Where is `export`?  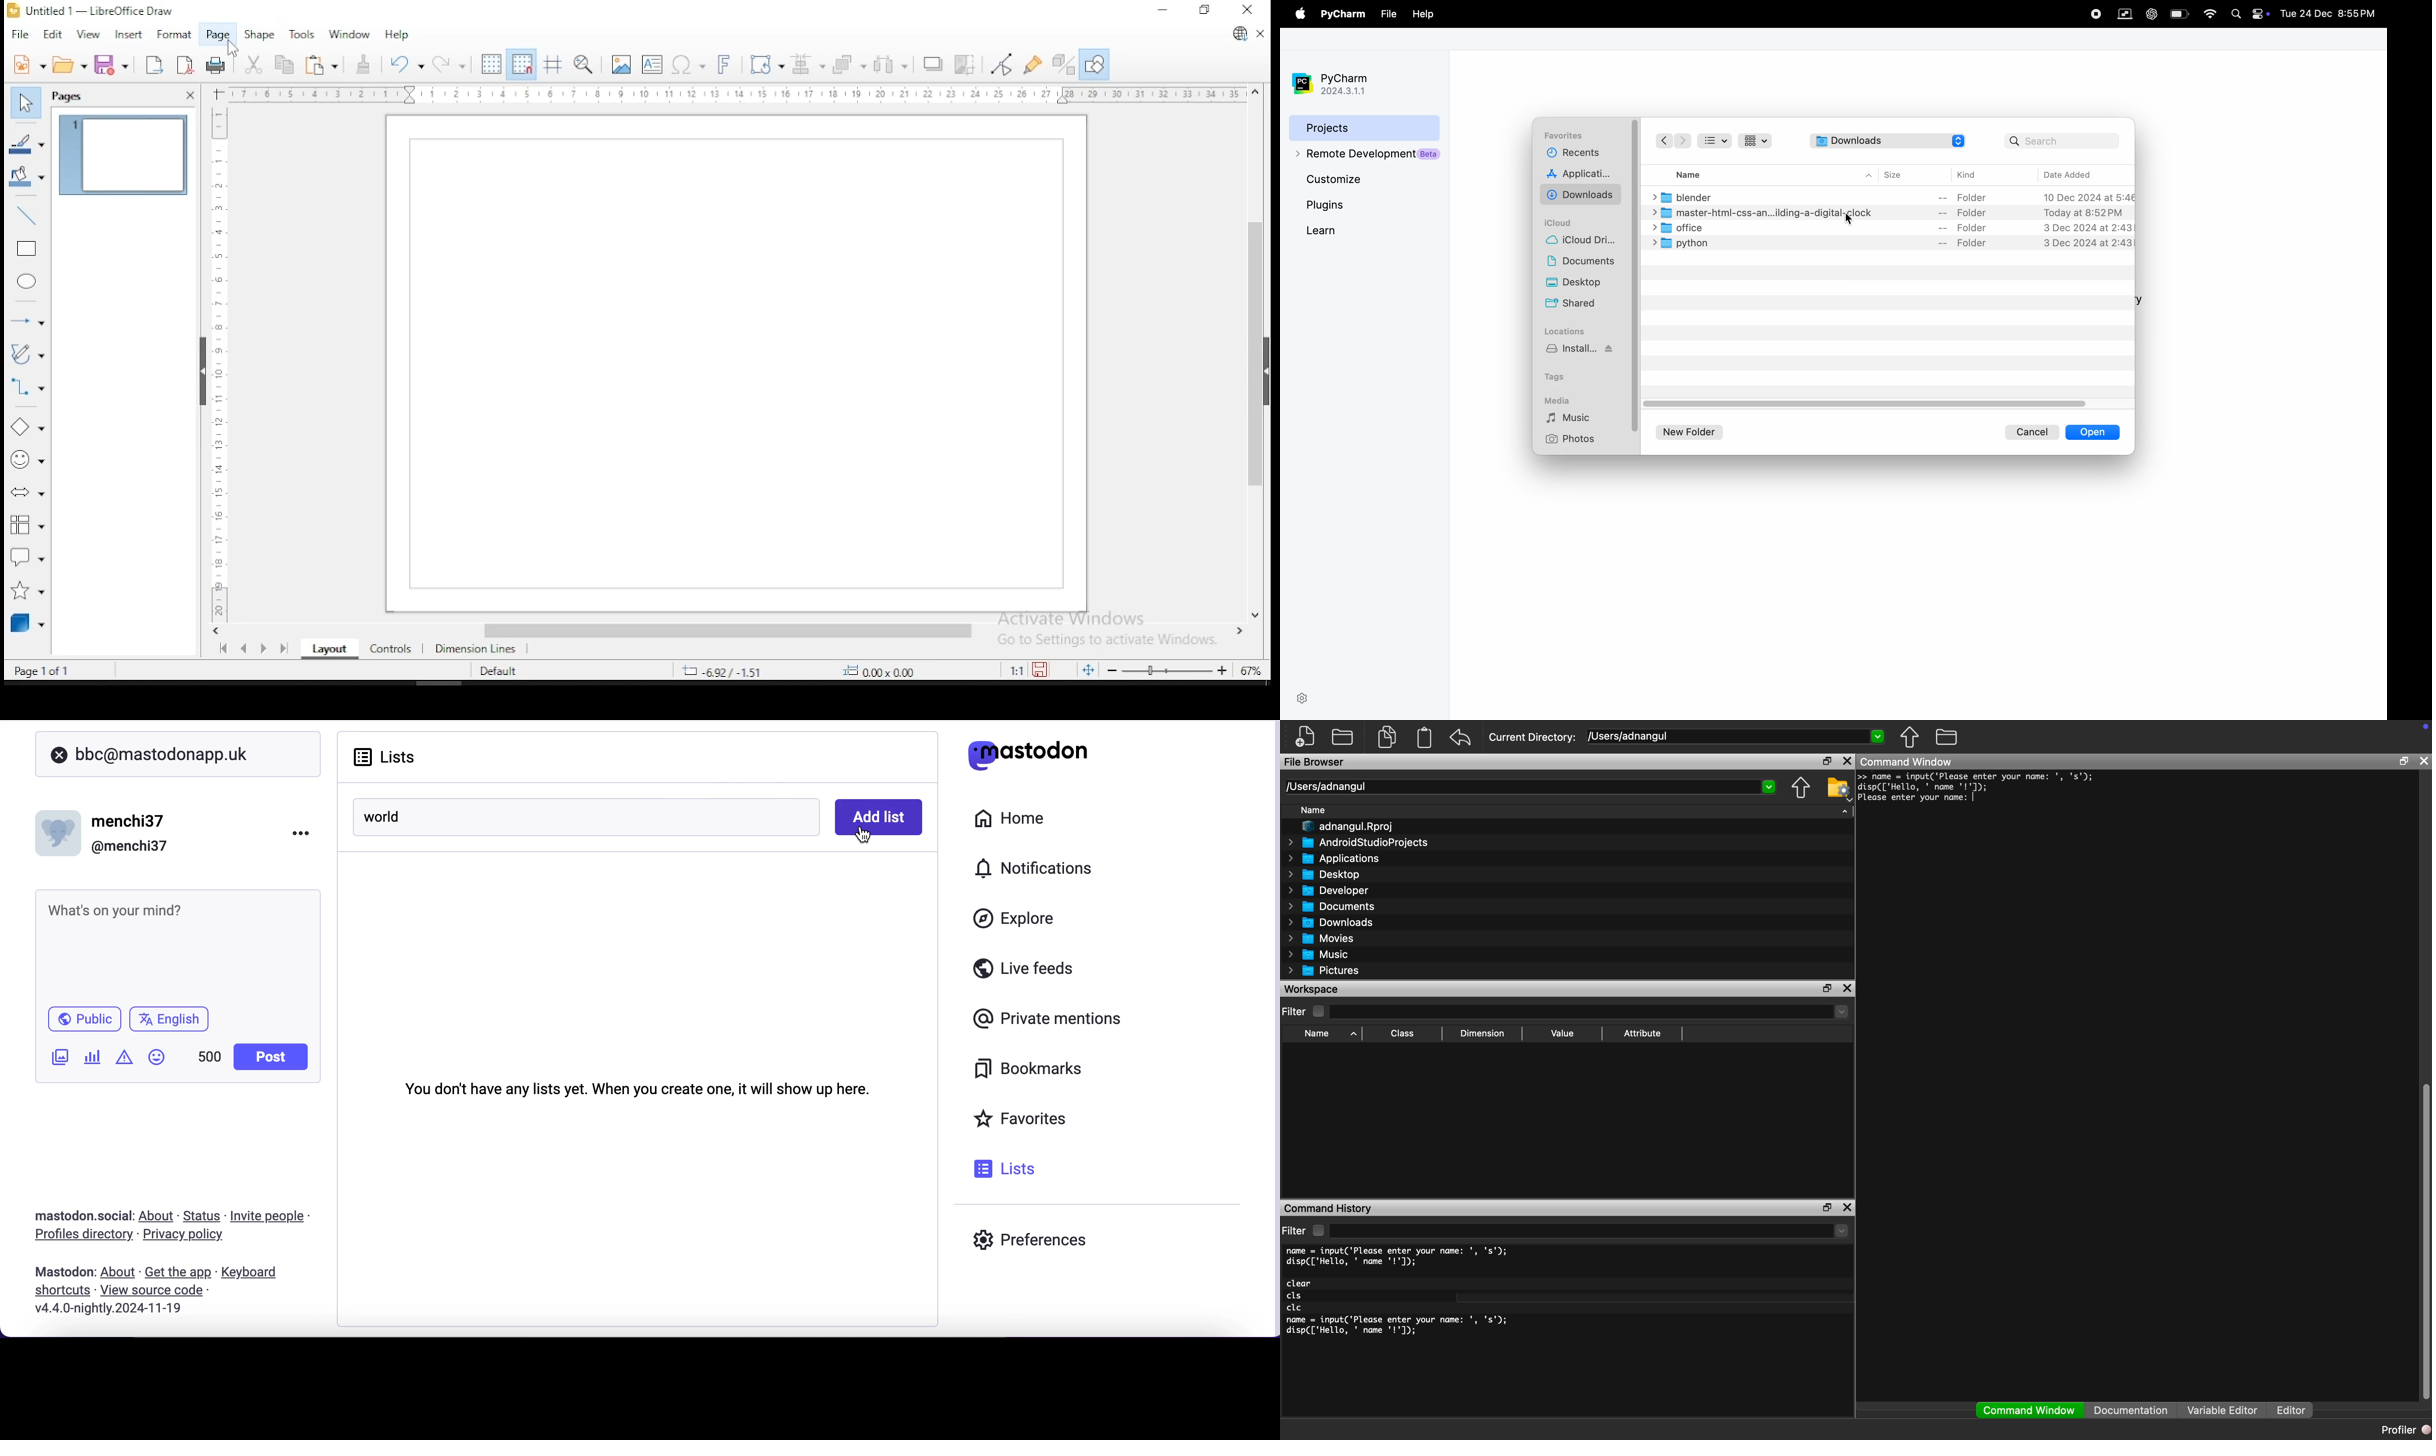 export is located at coordinates (153, 65).